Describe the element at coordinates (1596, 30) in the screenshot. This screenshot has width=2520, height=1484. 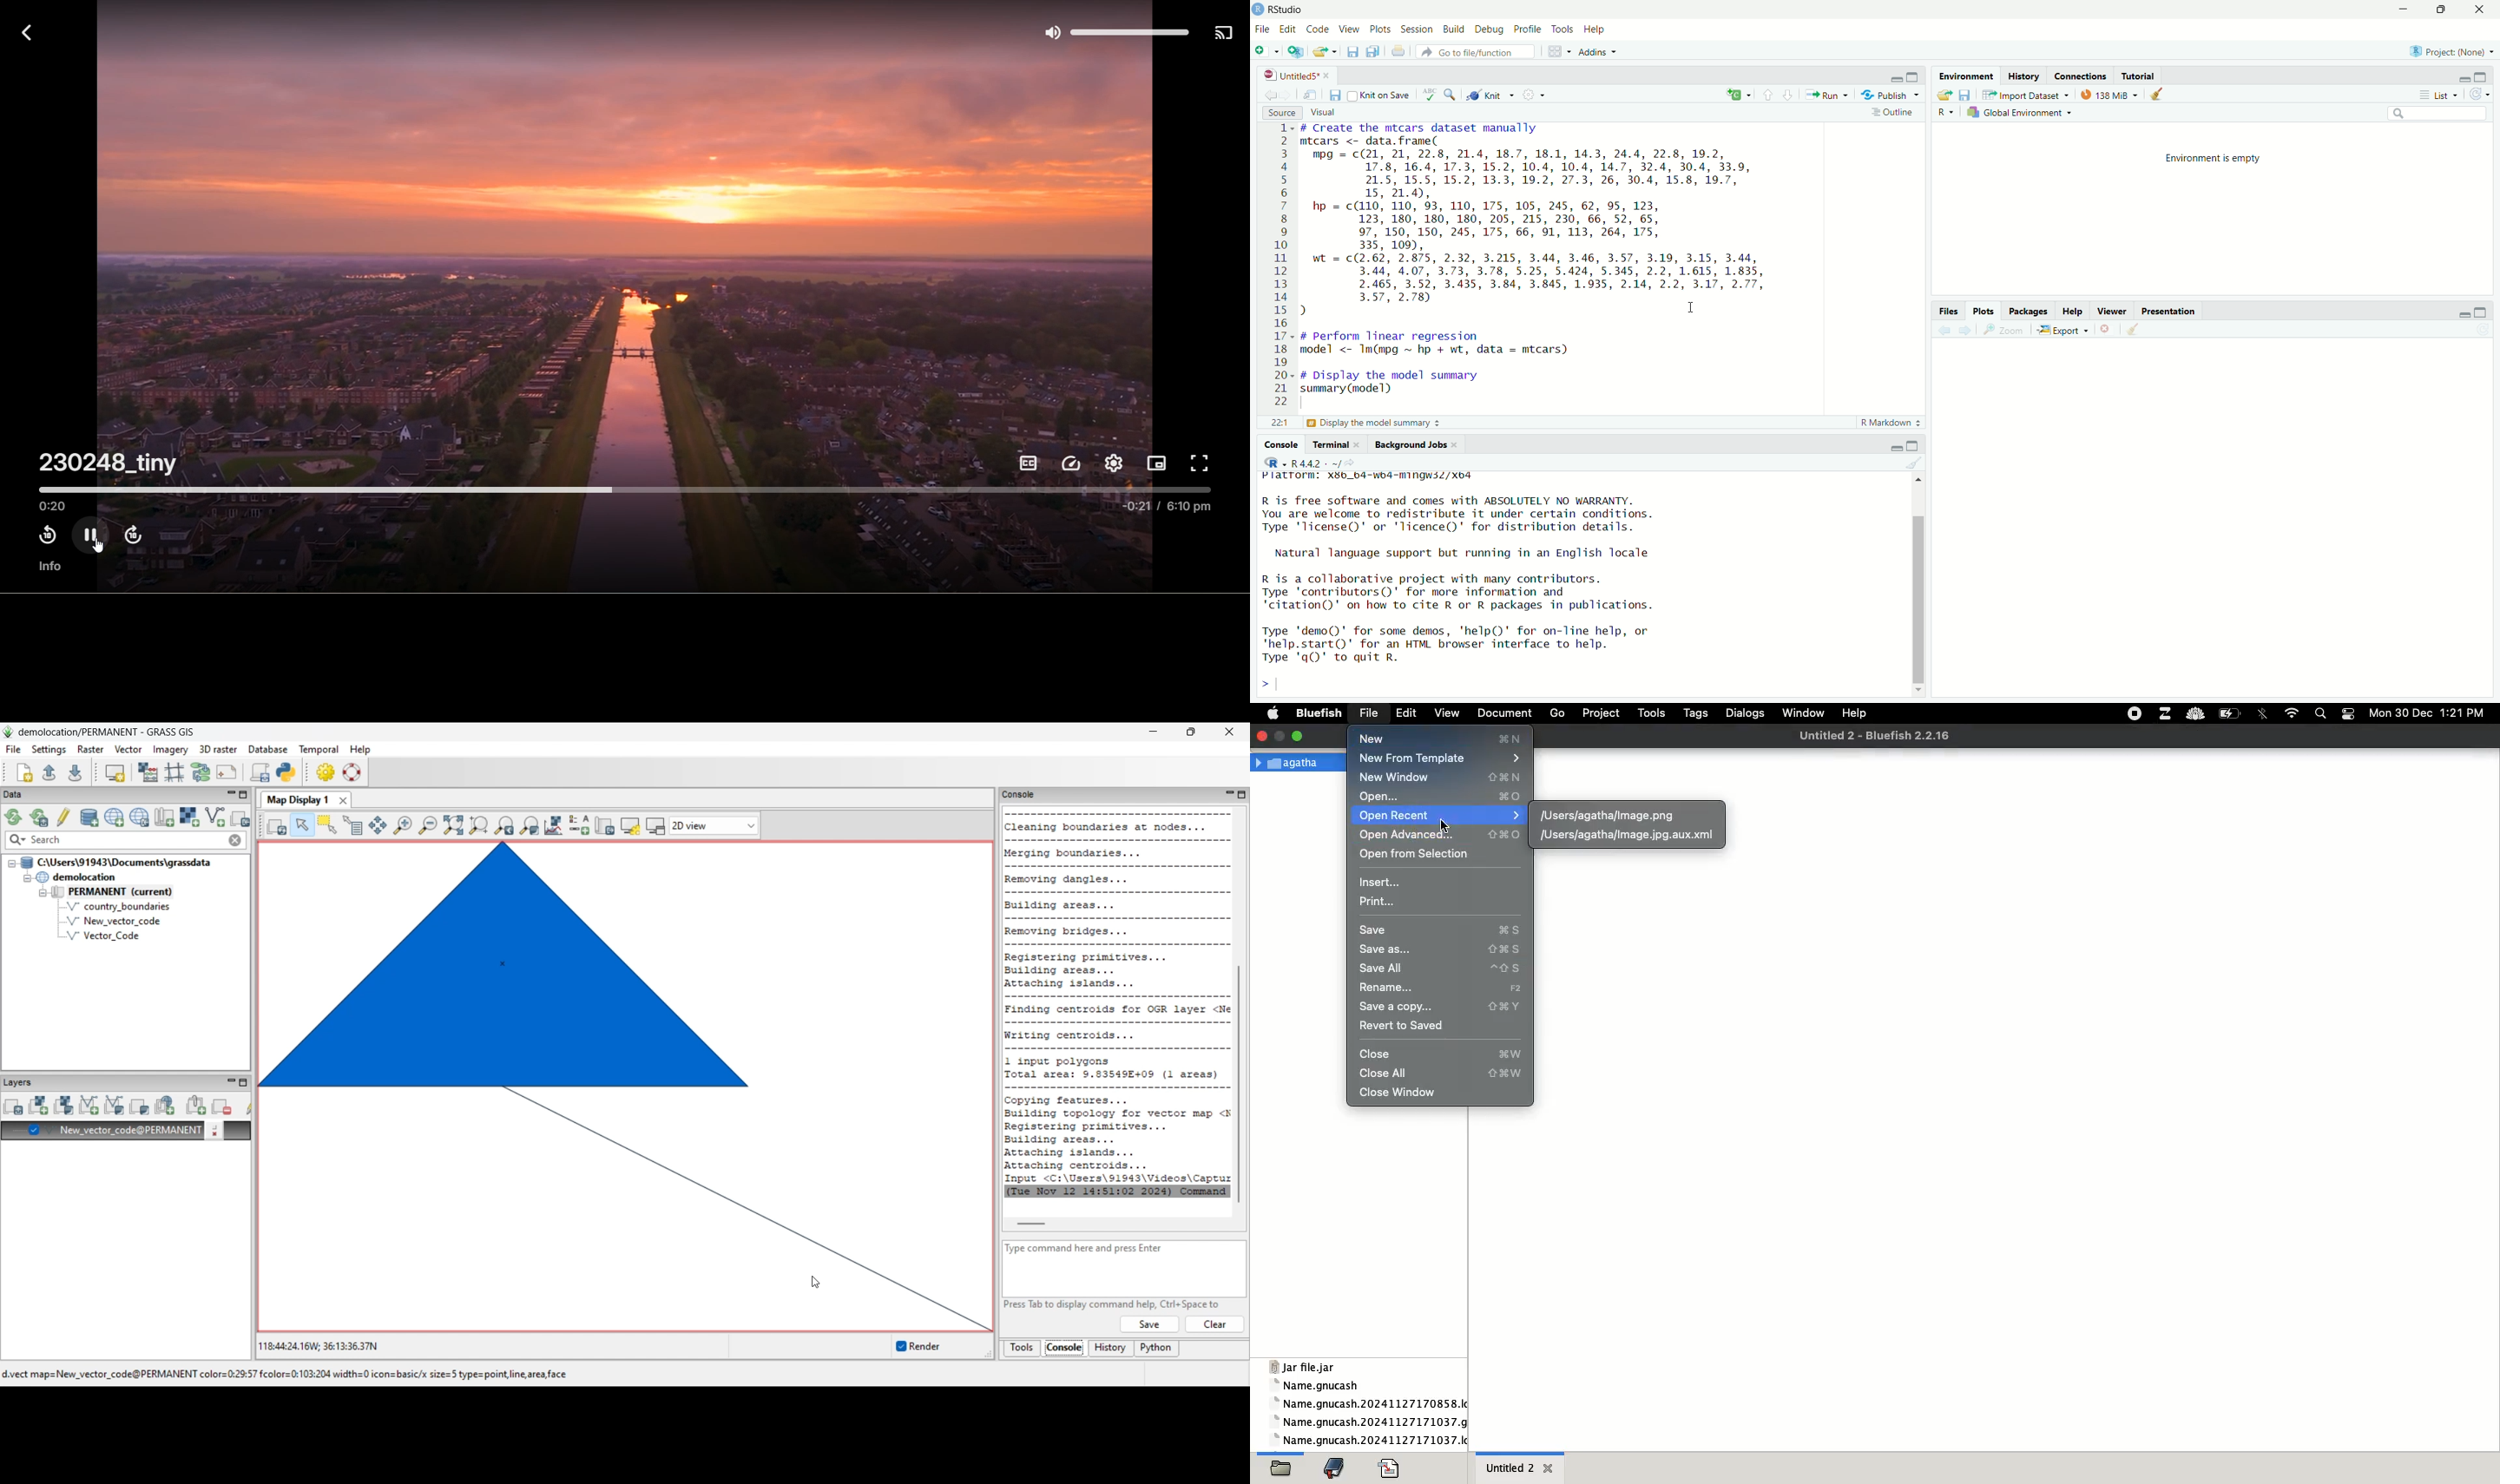
I see `help` at that location.